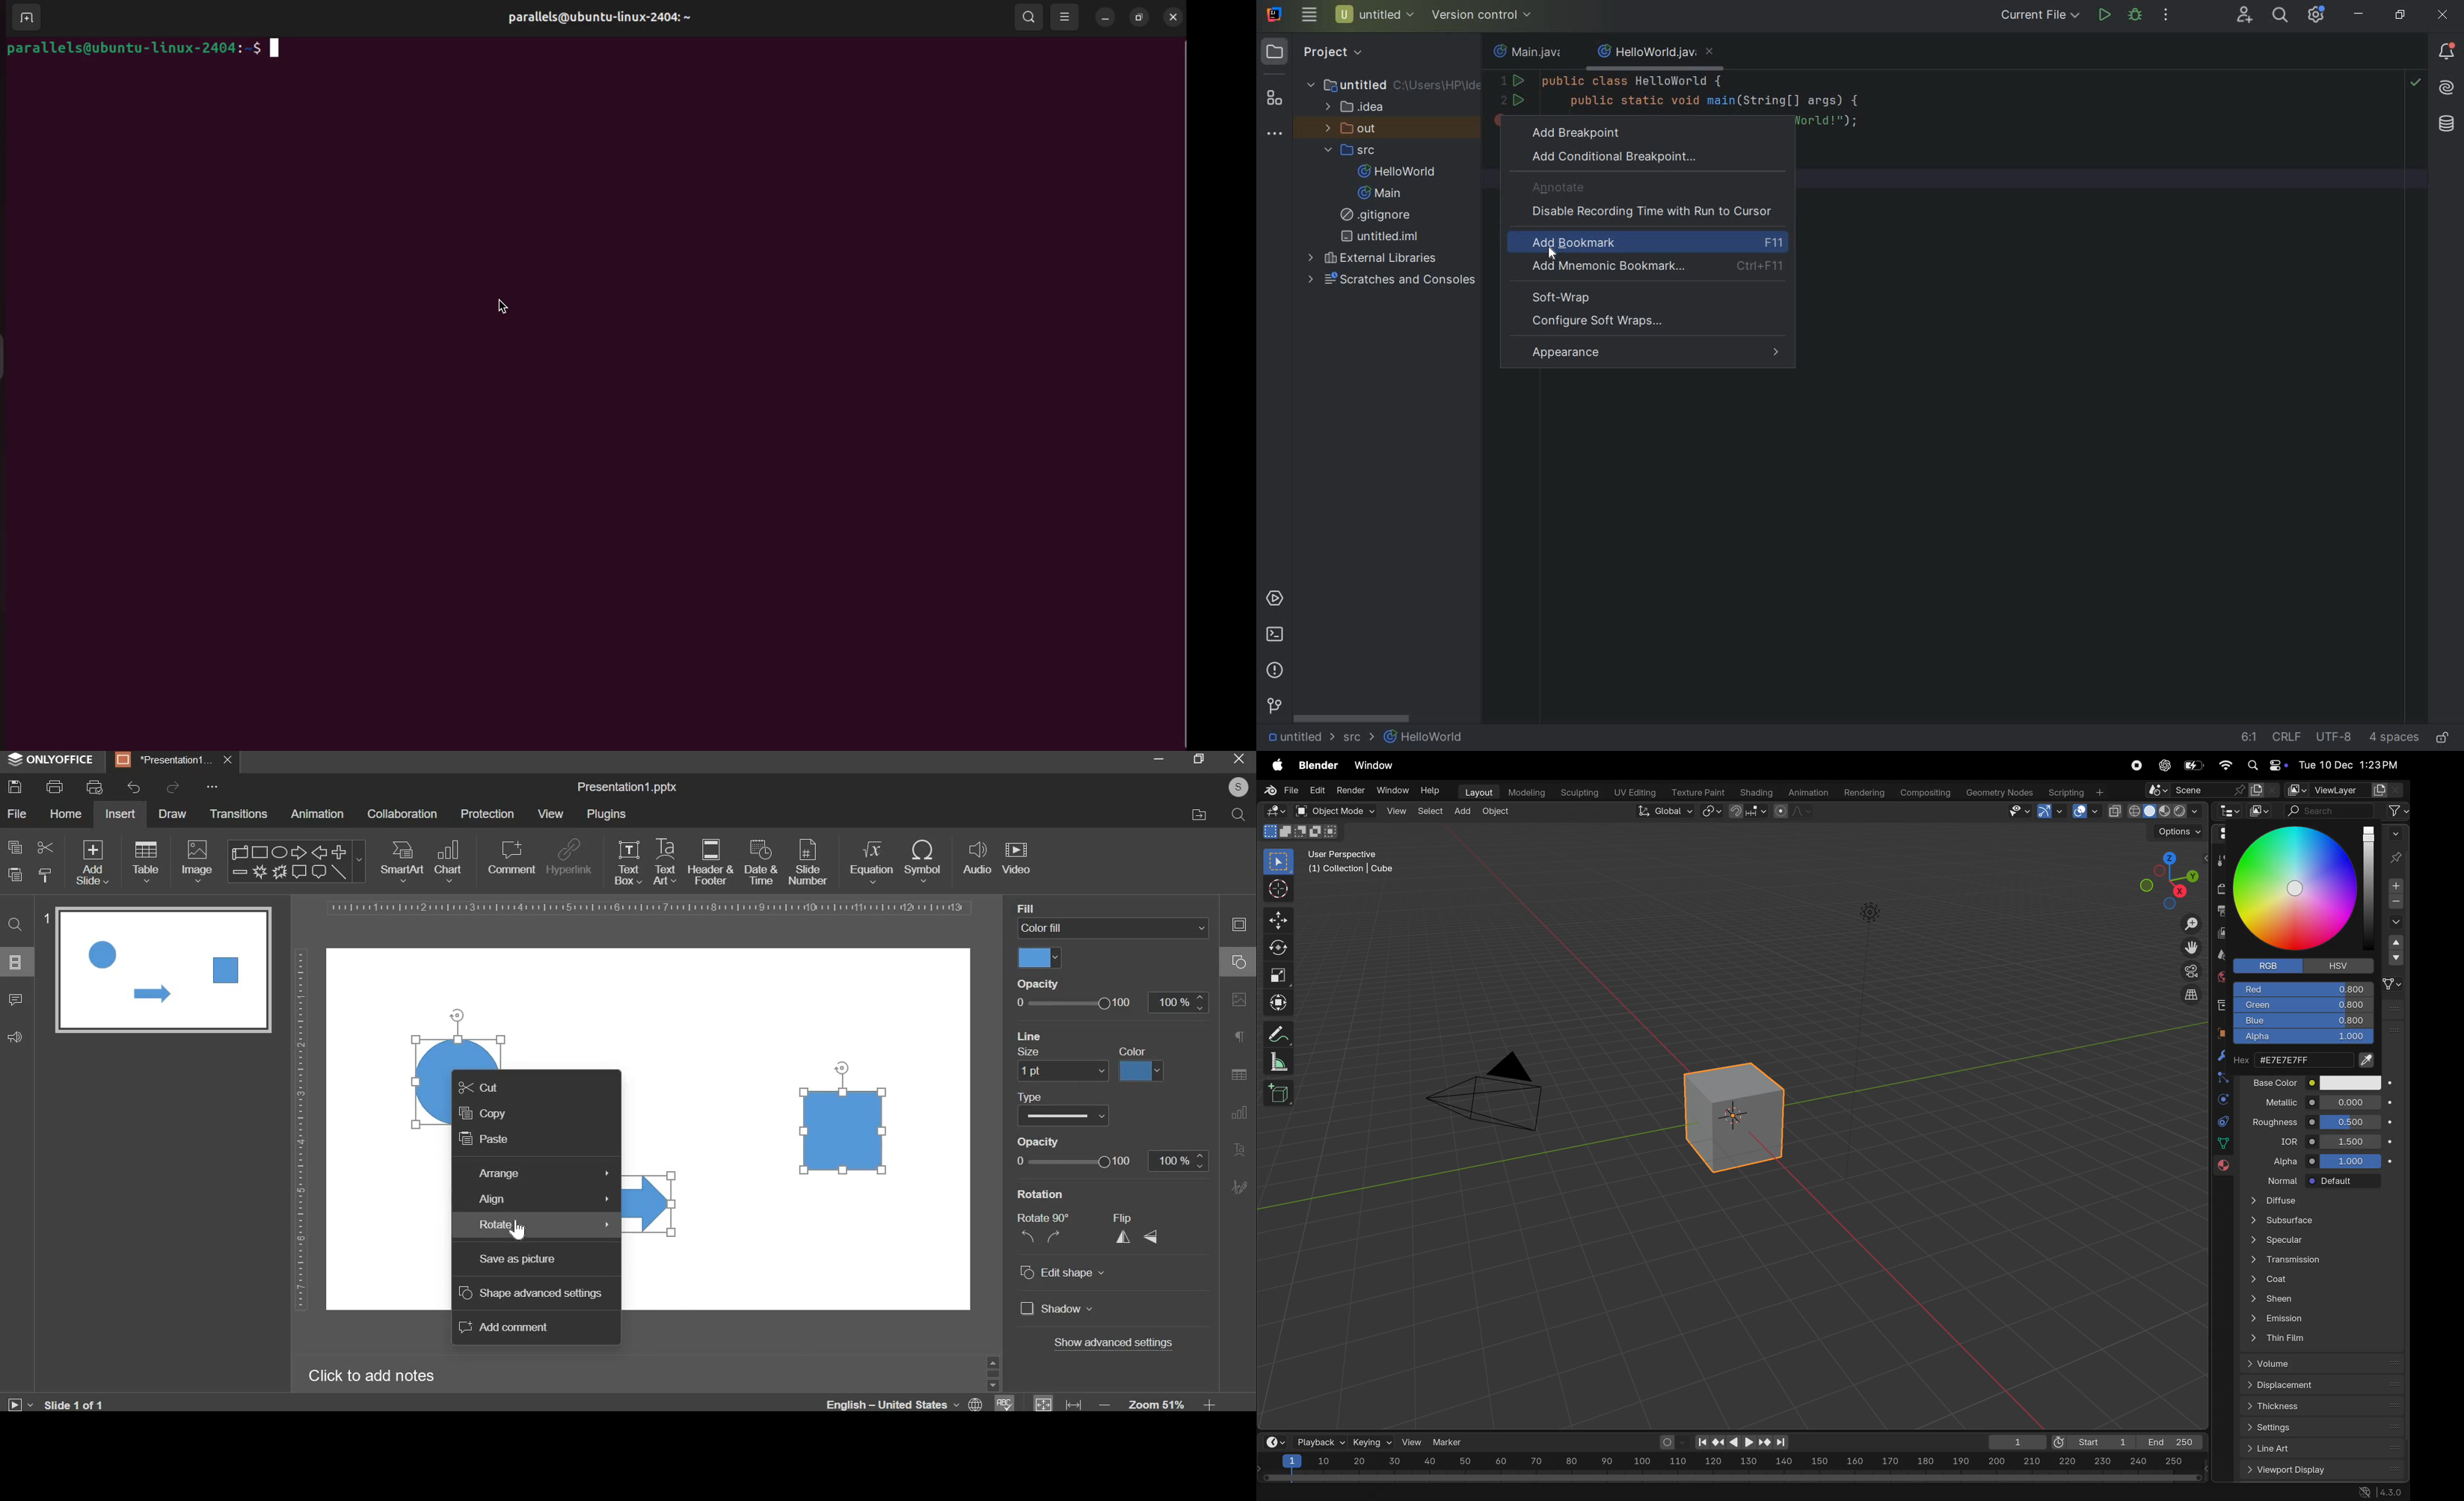 The width and height of the screenshot is (2464, 1512). What do you see at coordinates (2444, 18) in the screenshot?
I see `close` at bounding box center [2444, 18].